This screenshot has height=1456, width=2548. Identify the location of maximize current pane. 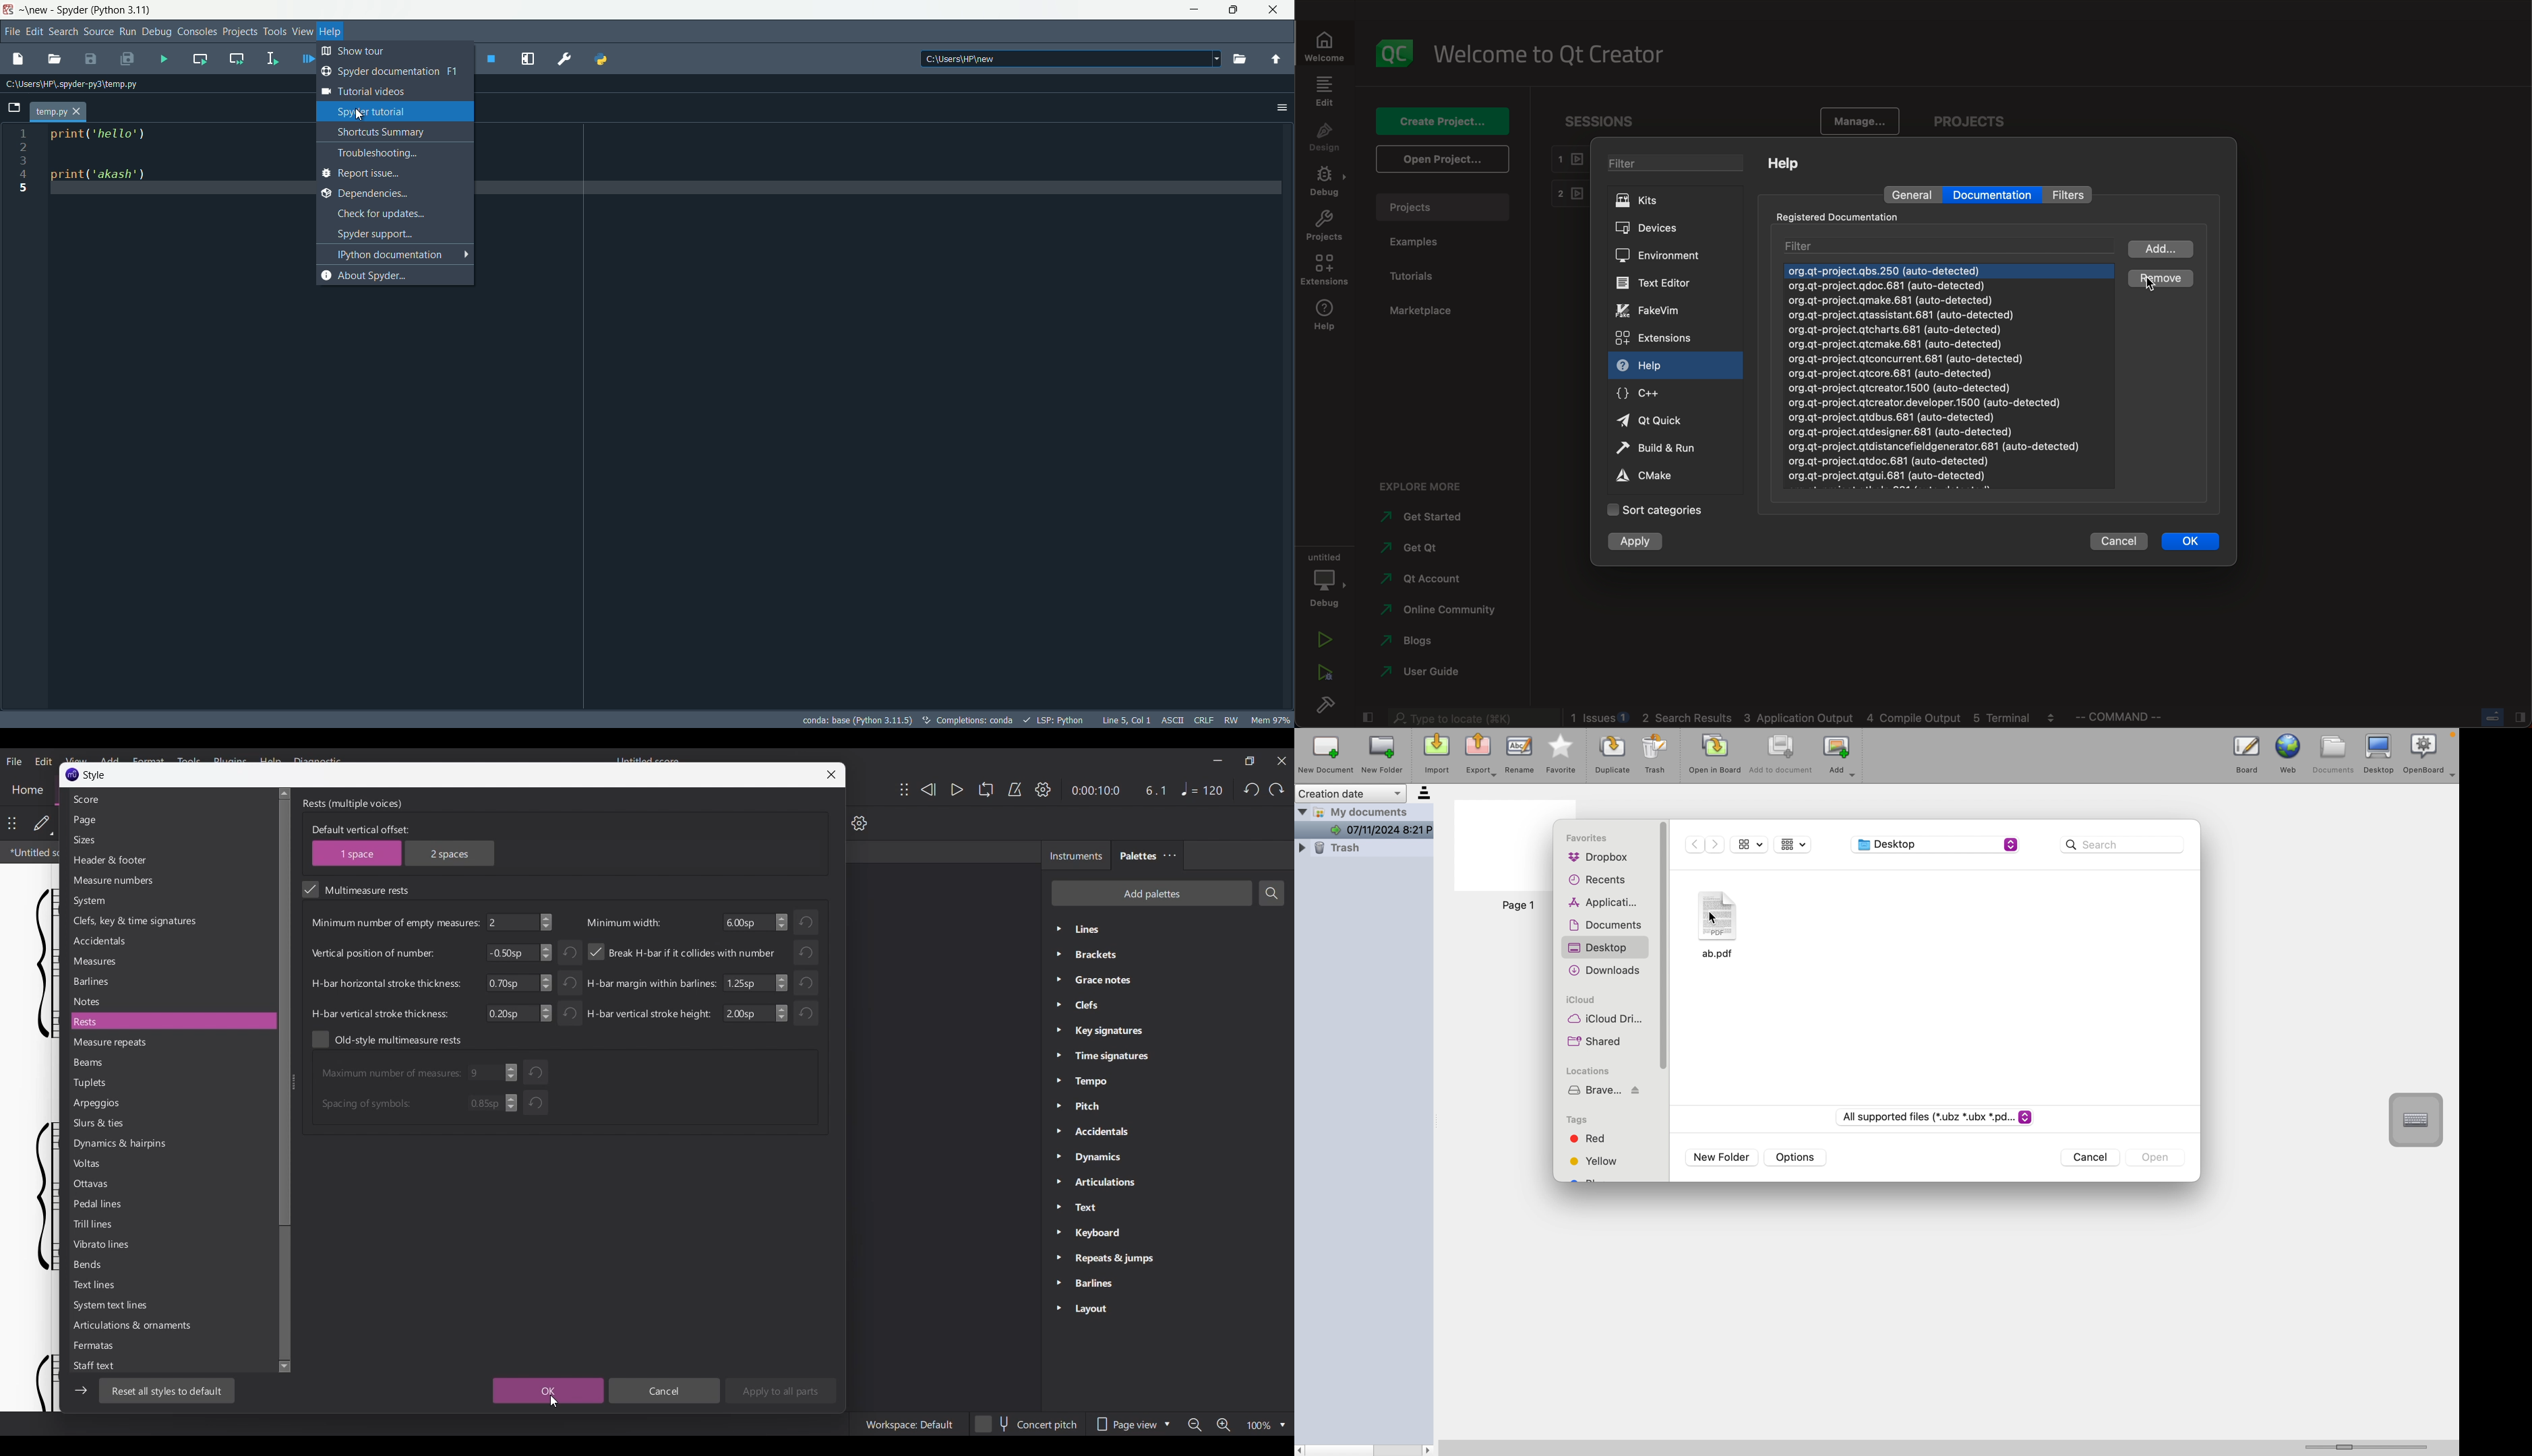
(530, 60).